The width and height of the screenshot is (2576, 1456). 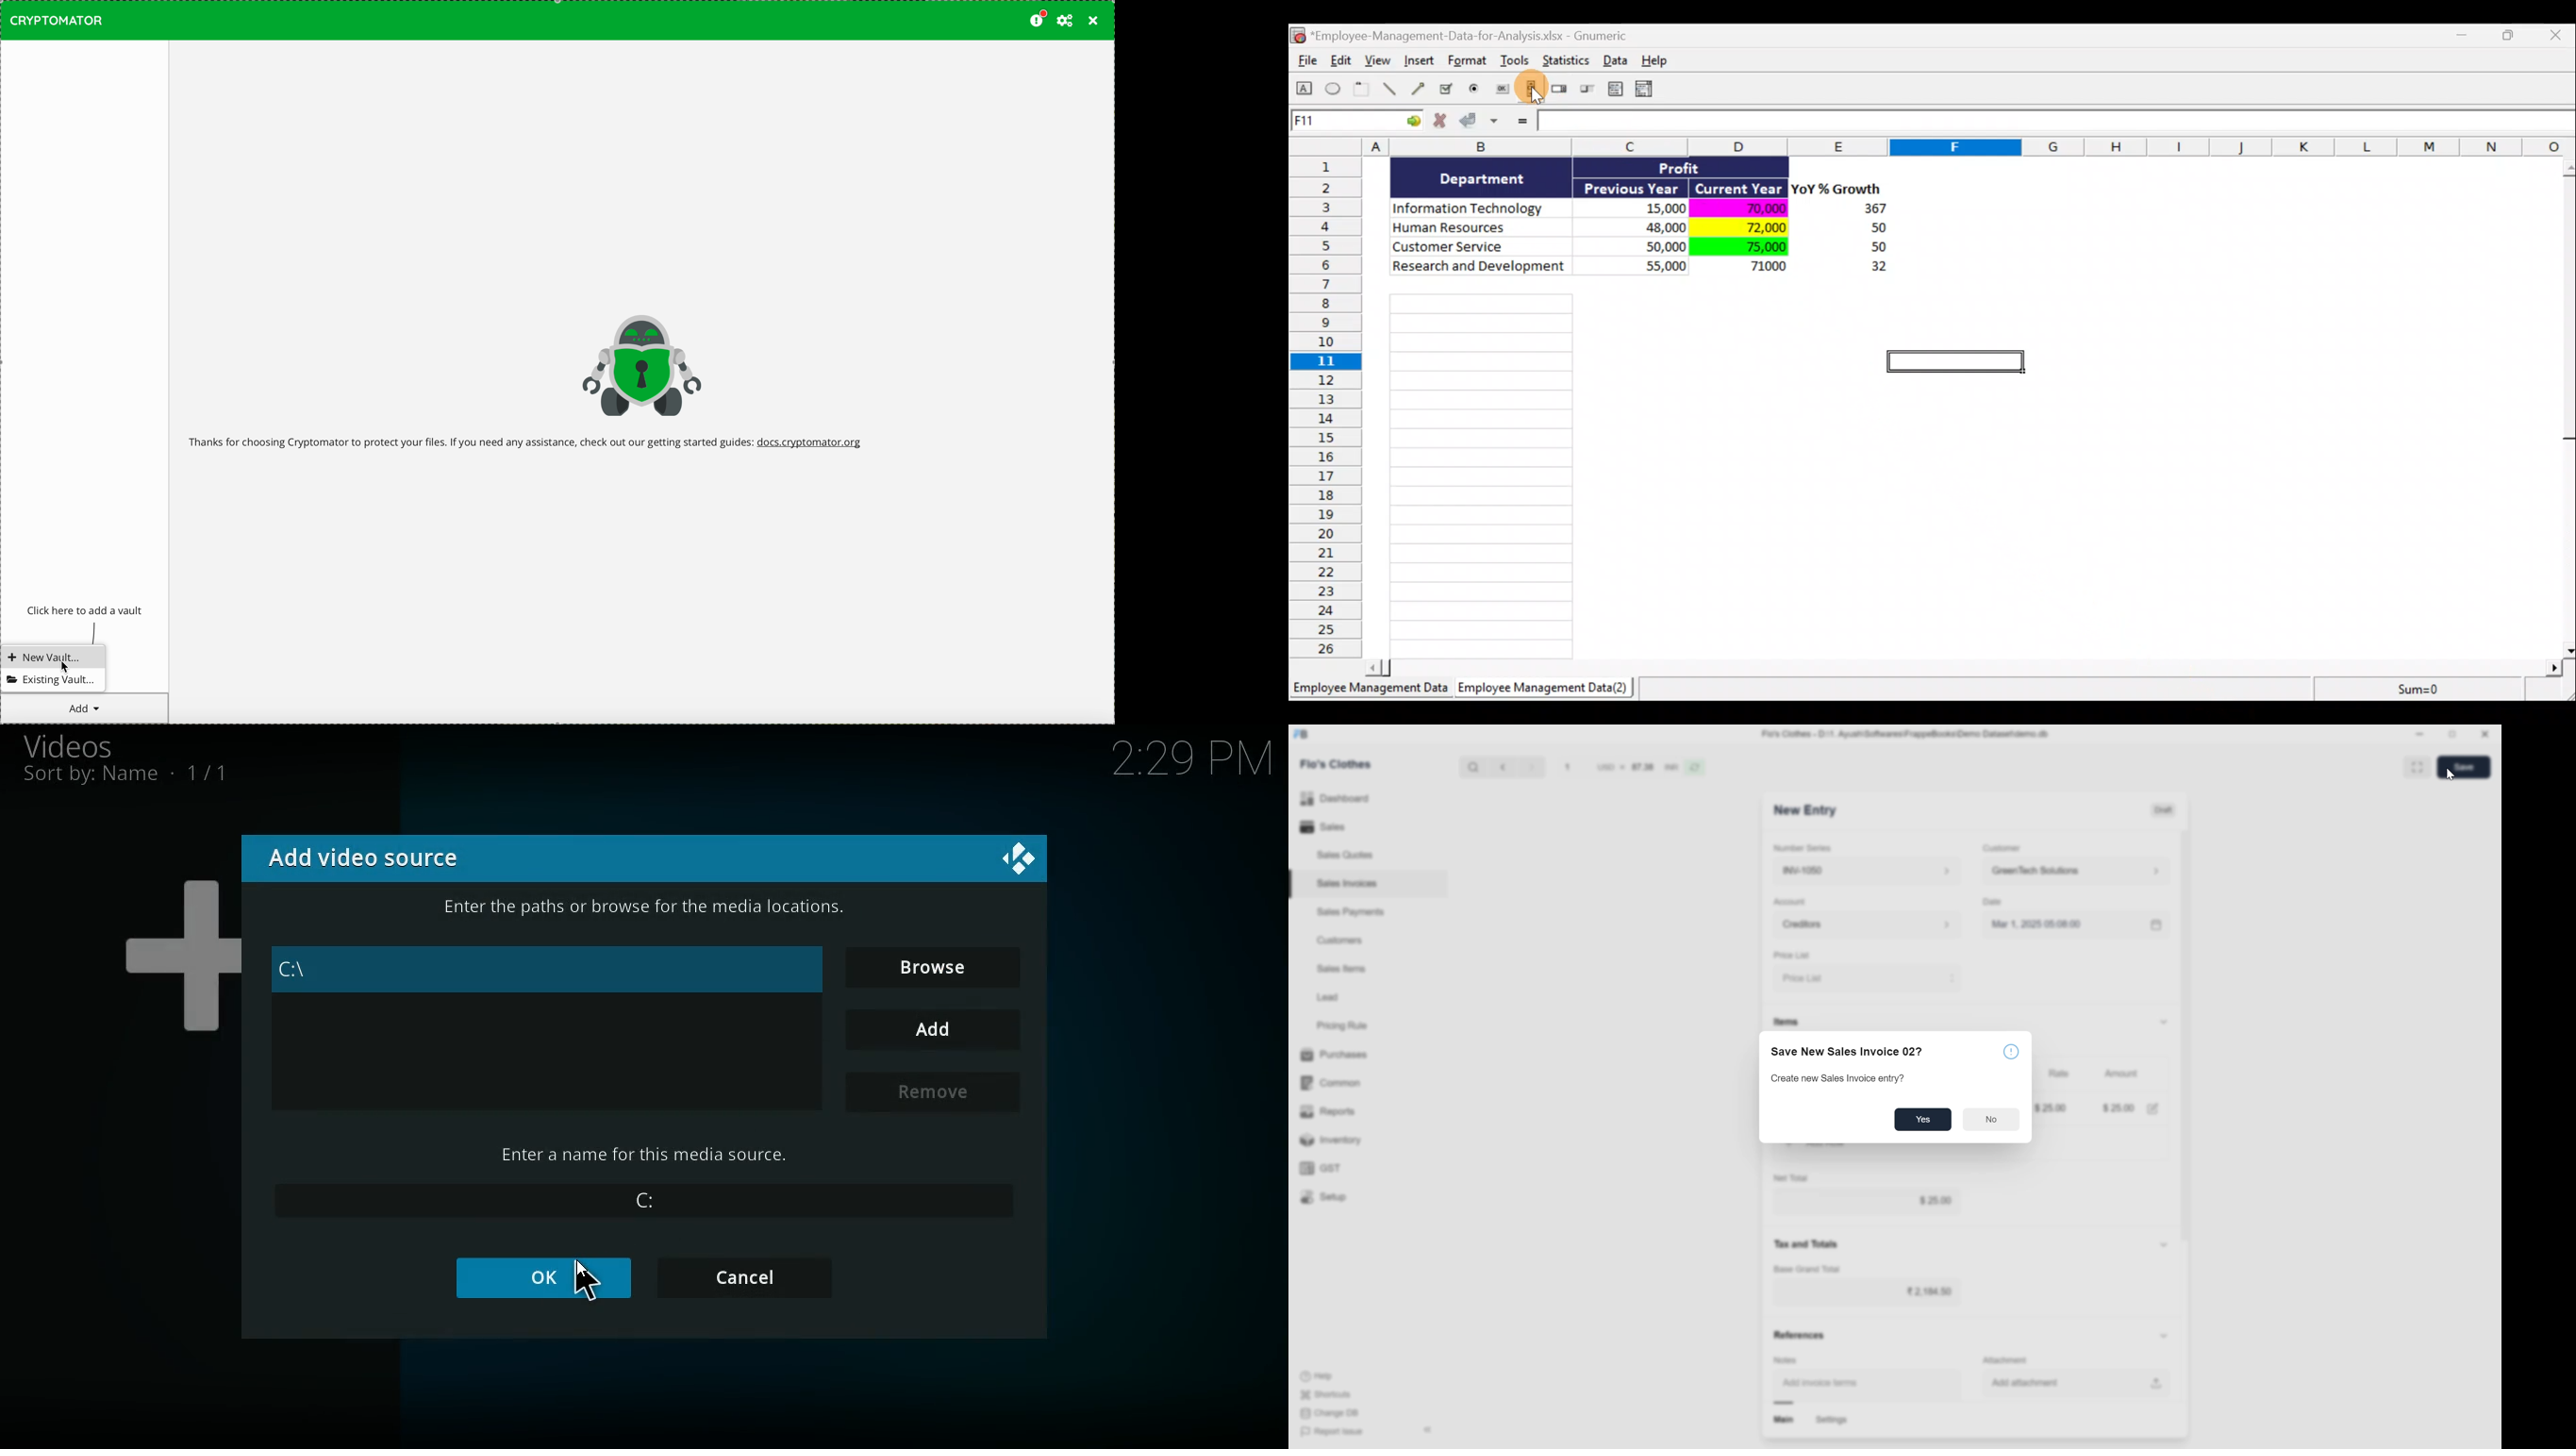 What do you see at coordinates (1786, 1021) in the screenshot?
I see `Items` at bounding box center [1786, 1021].